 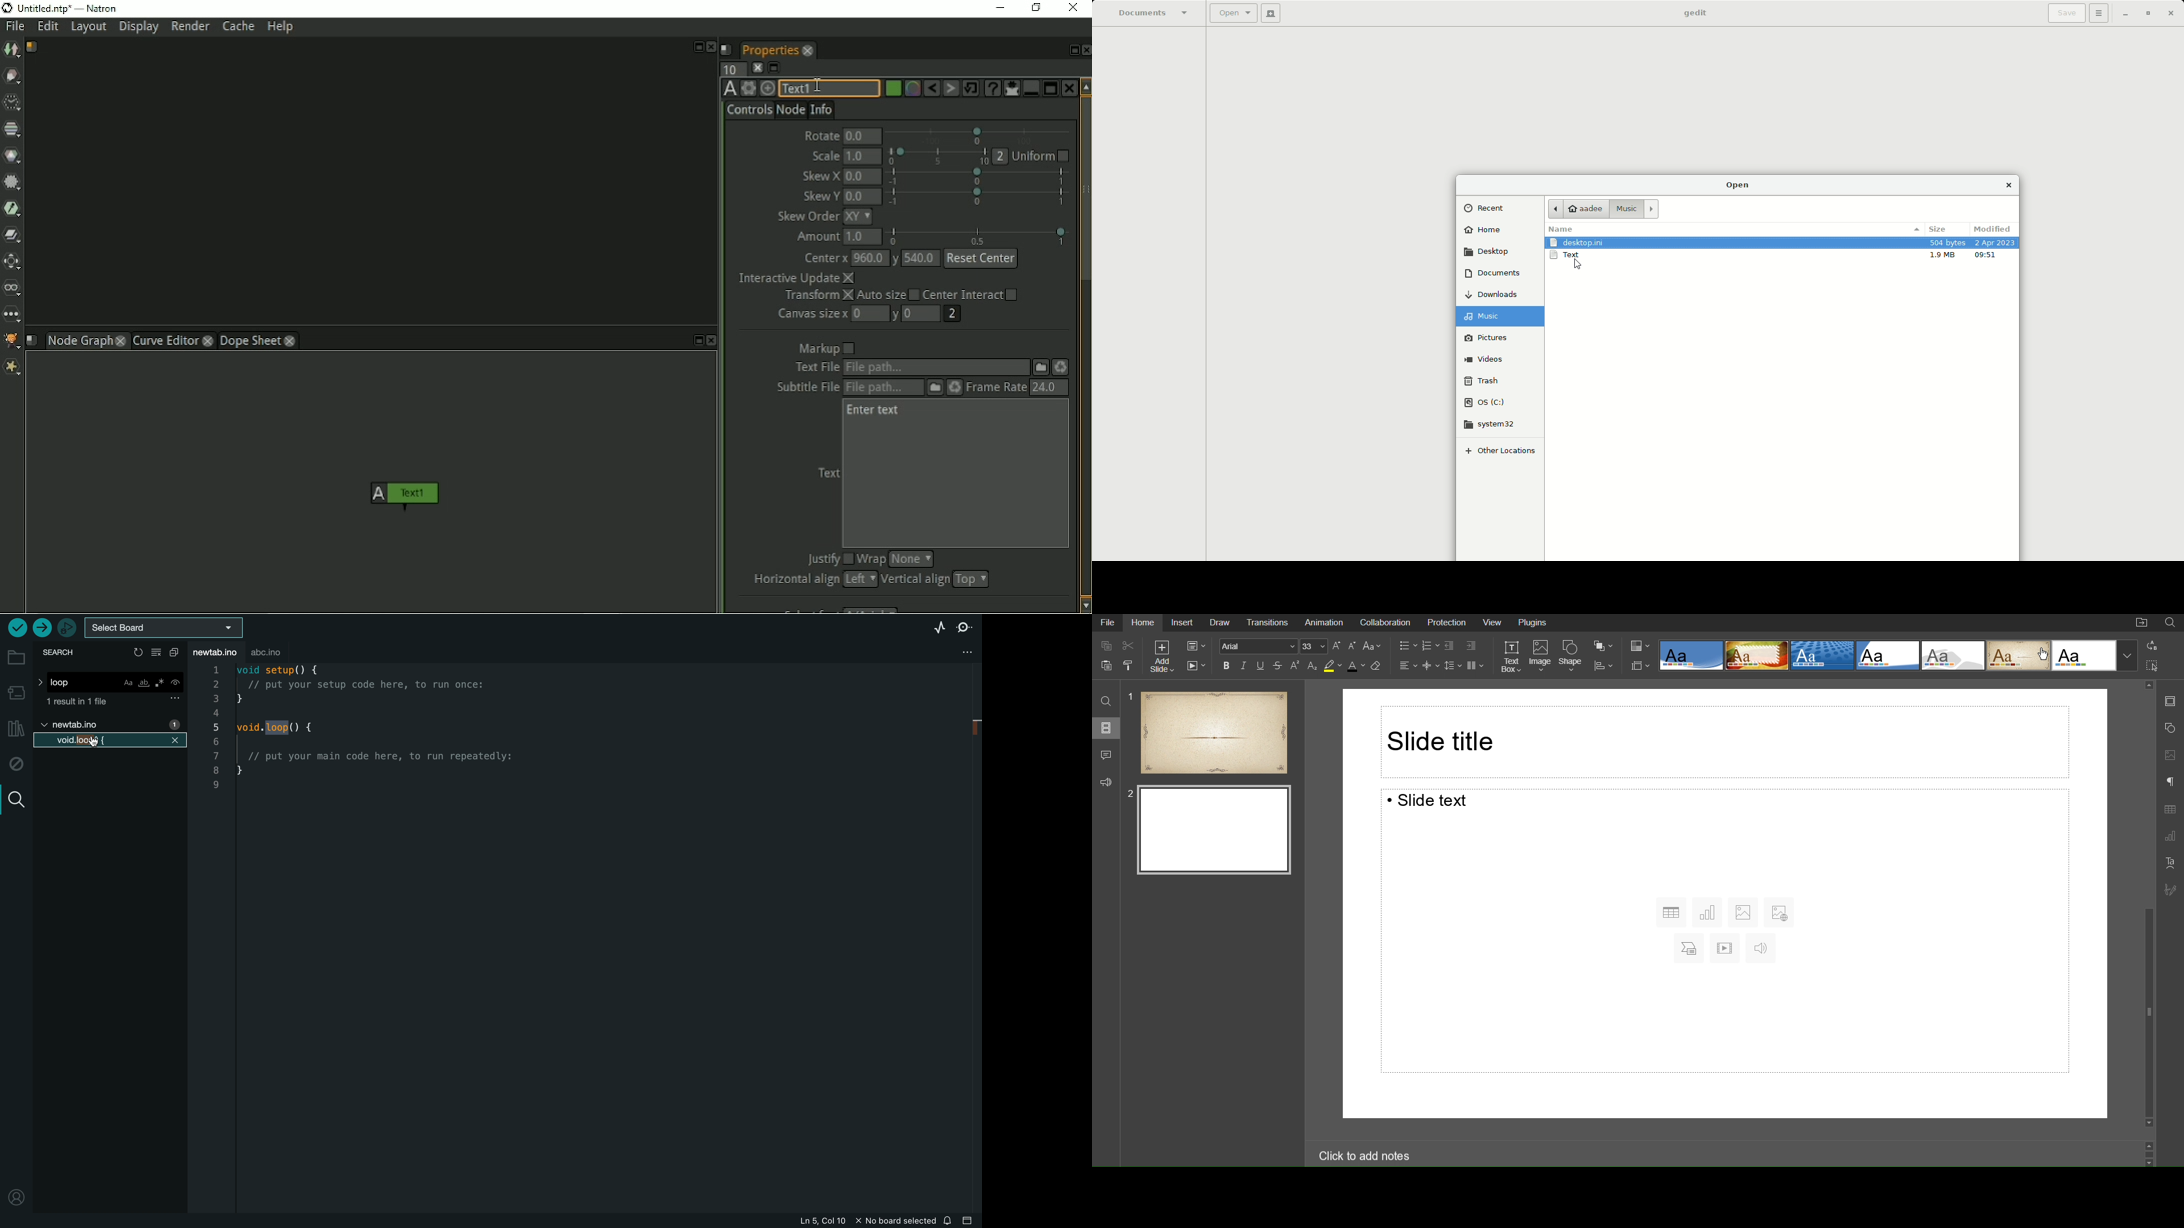 What do you see at coordinates (2169, 863) in the screenshot?
I see `Text Art` at bounding box center [2169, 863].